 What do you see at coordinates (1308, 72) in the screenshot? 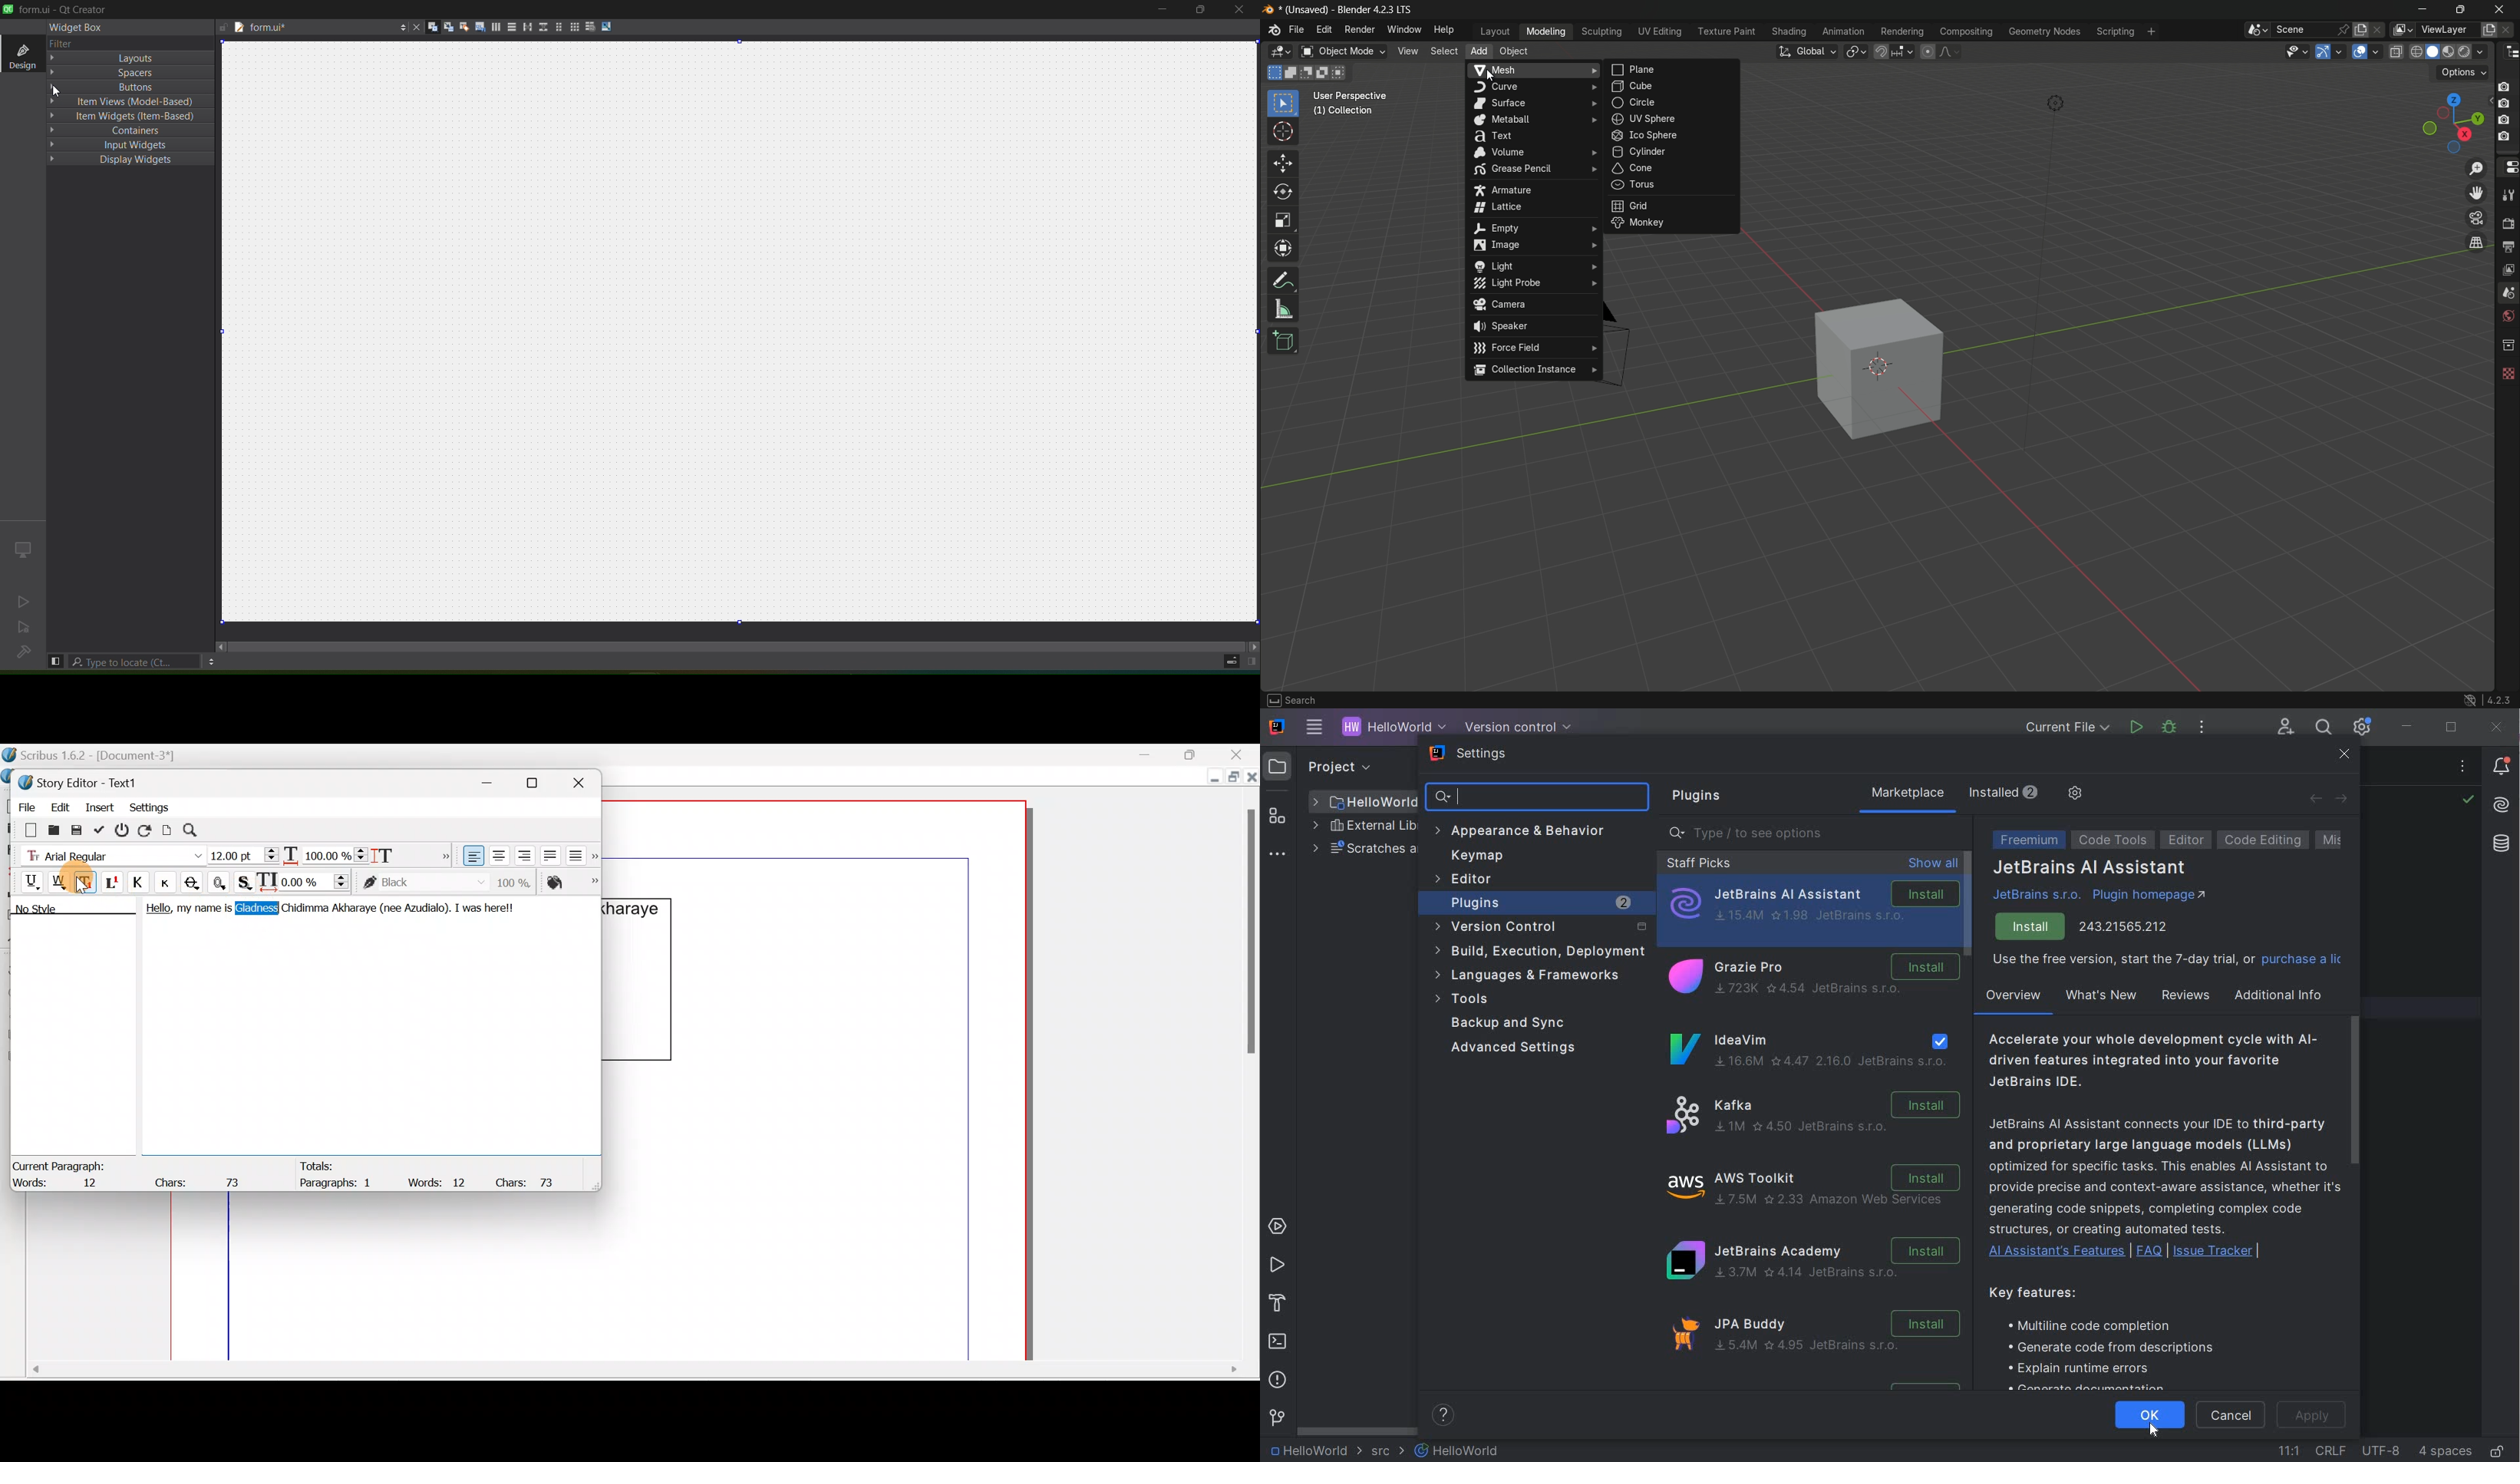
I see `subtract existing selection` at bounding box center [1308, 72].